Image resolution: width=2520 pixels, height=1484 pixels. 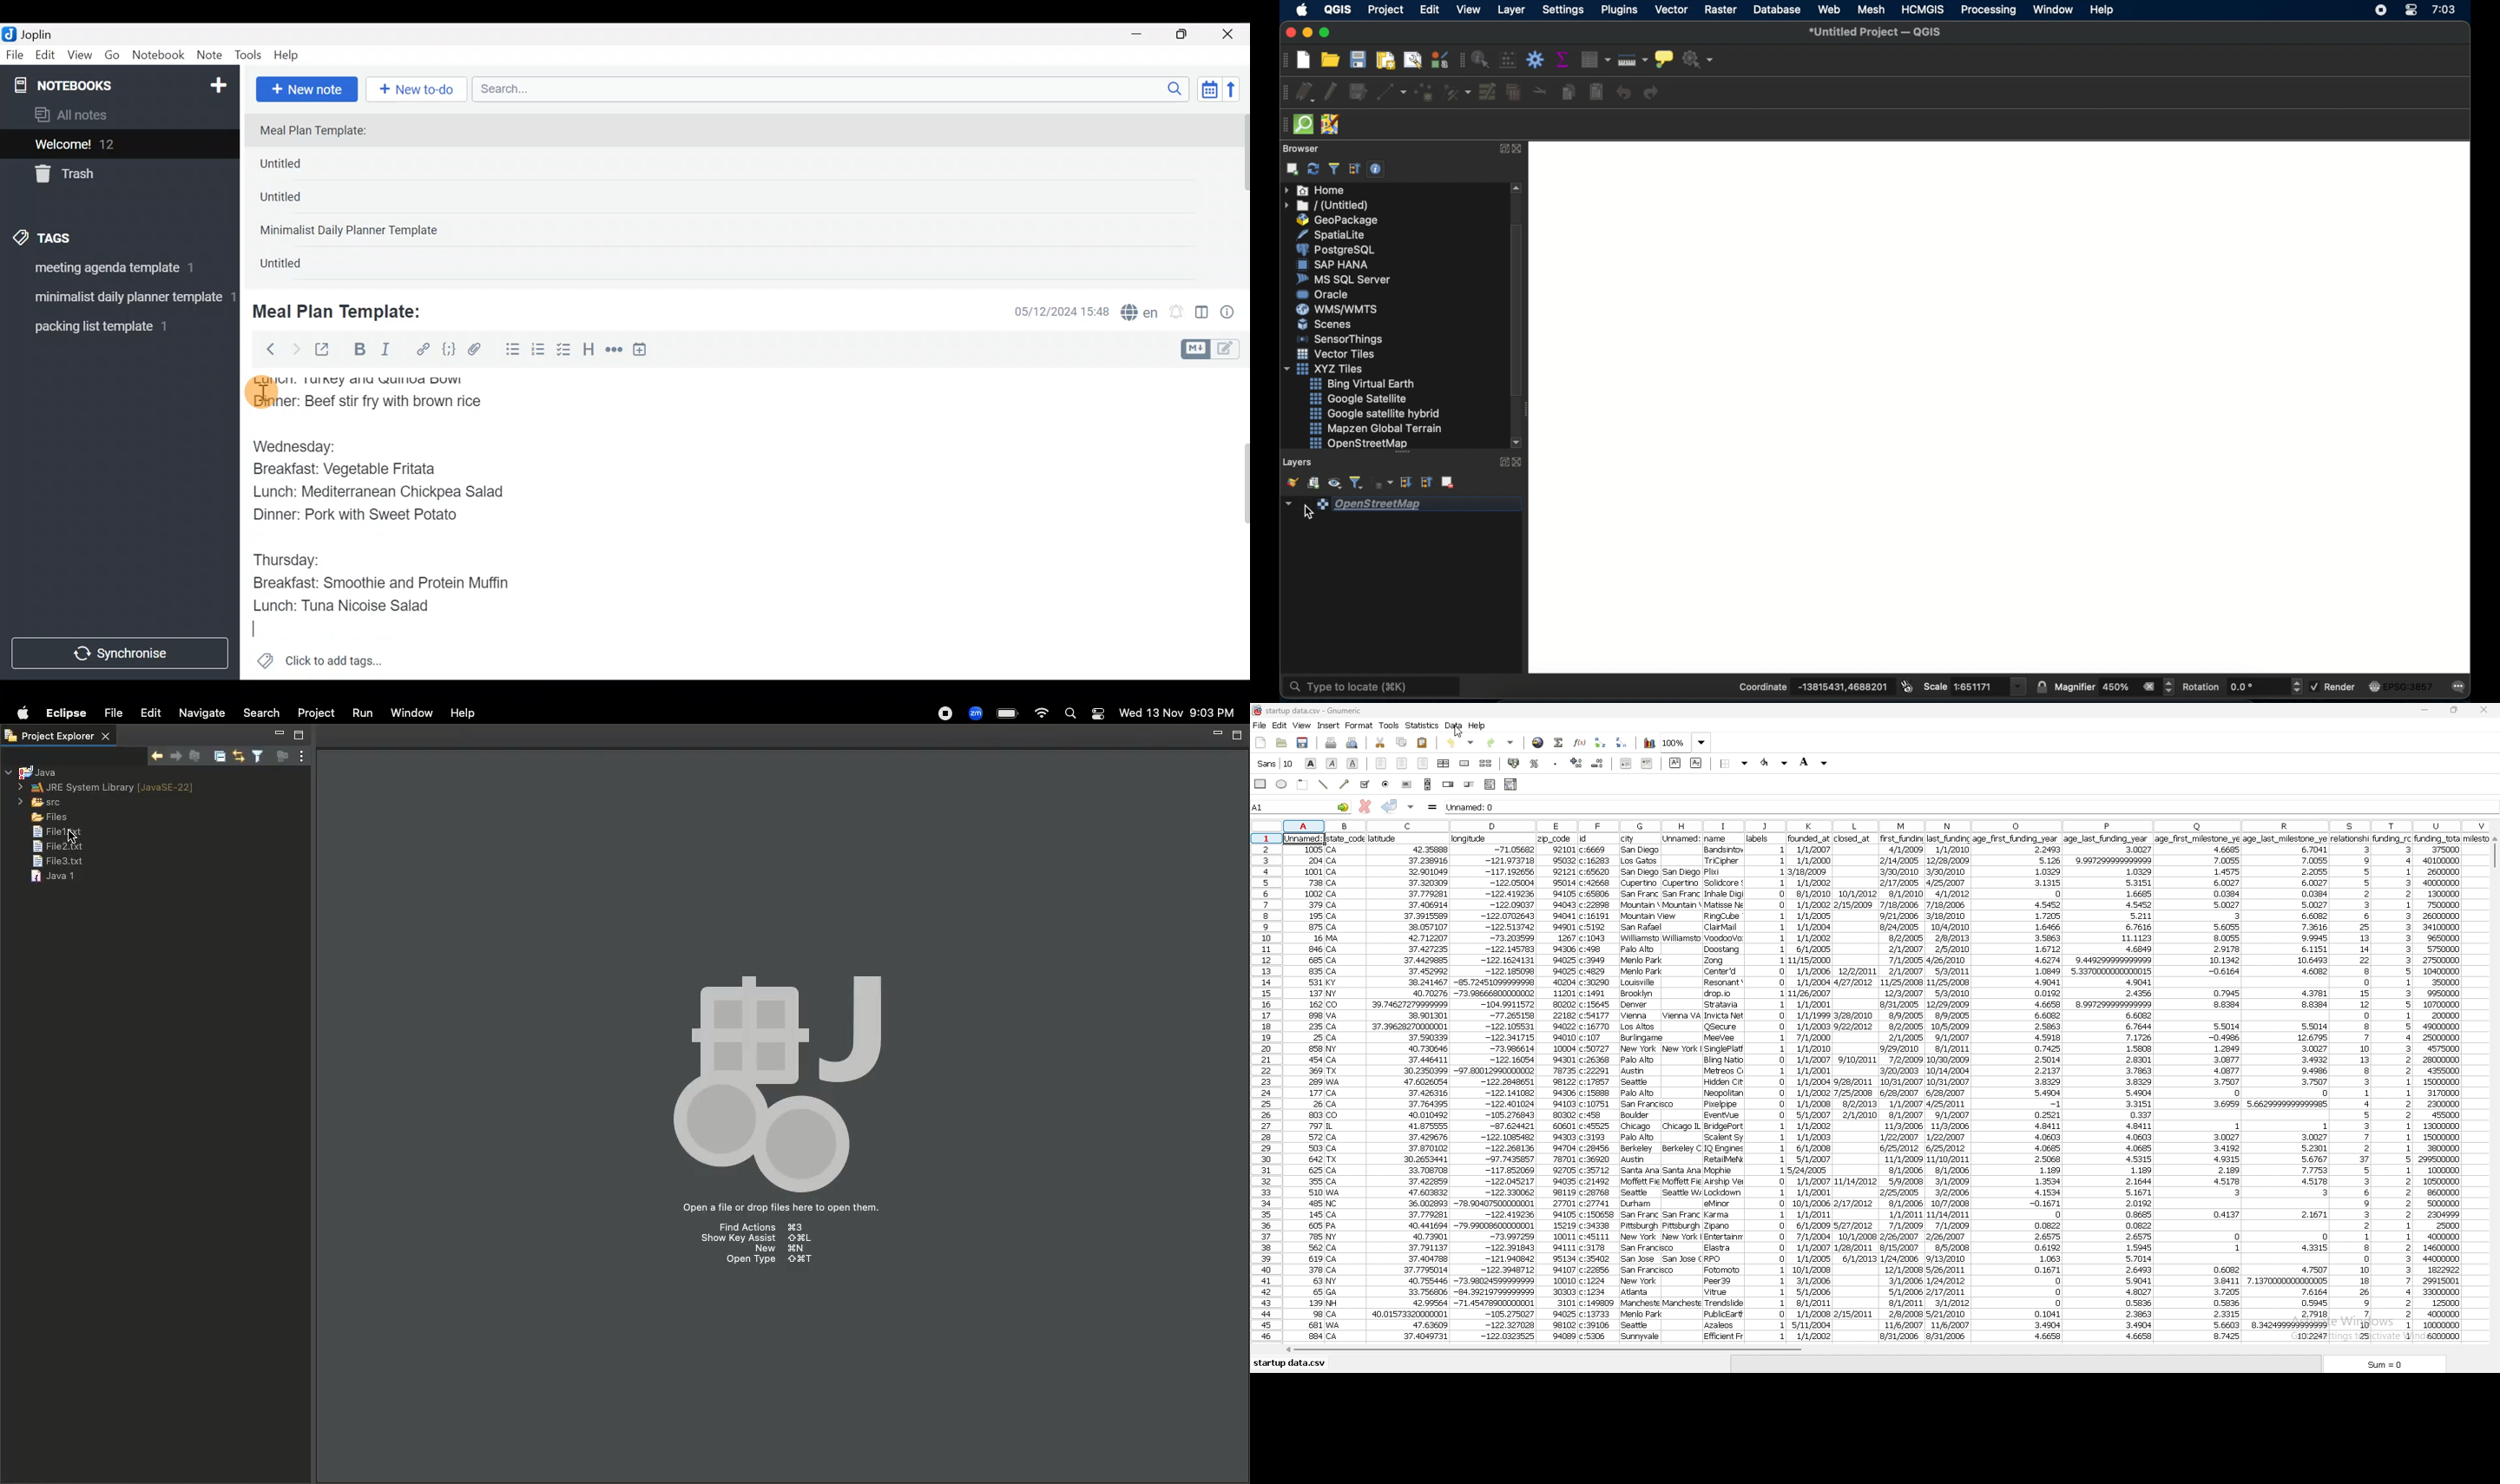 What do you see at coordinates (1811, 1088) in the screenshot?
I see `data` at bounding box center [1811, 1088].